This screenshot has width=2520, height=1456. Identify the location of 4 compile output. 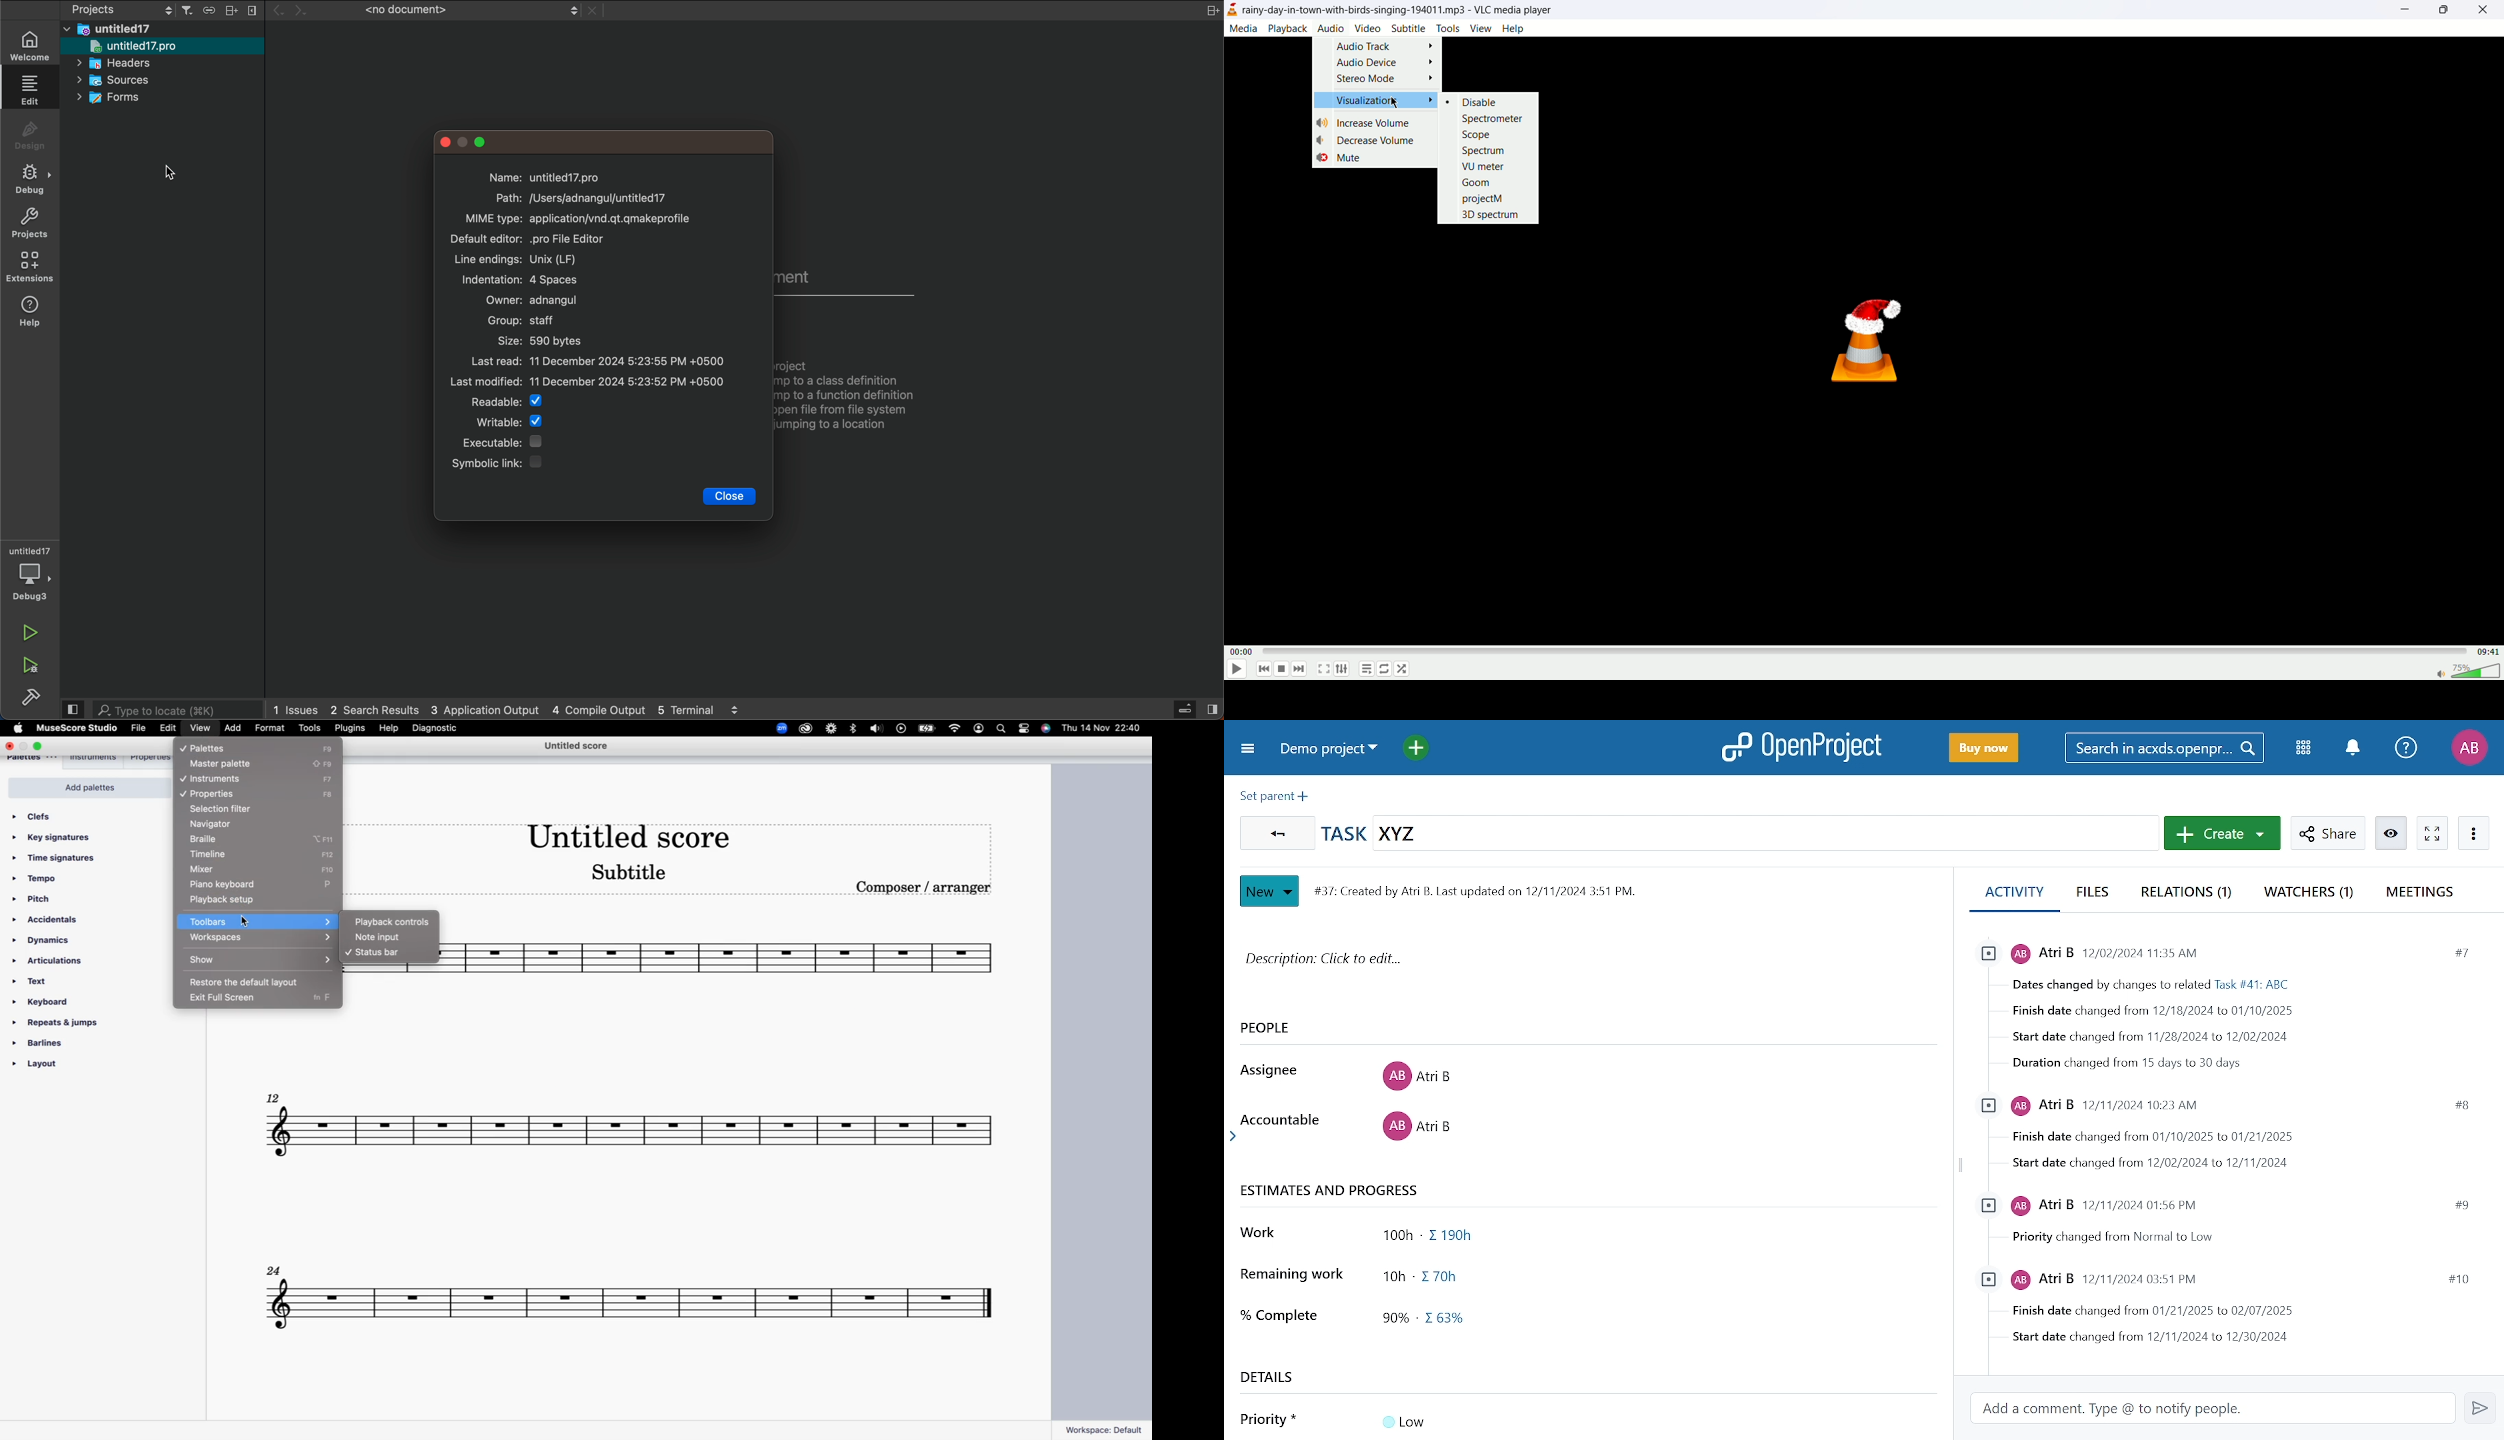
(602, 710).